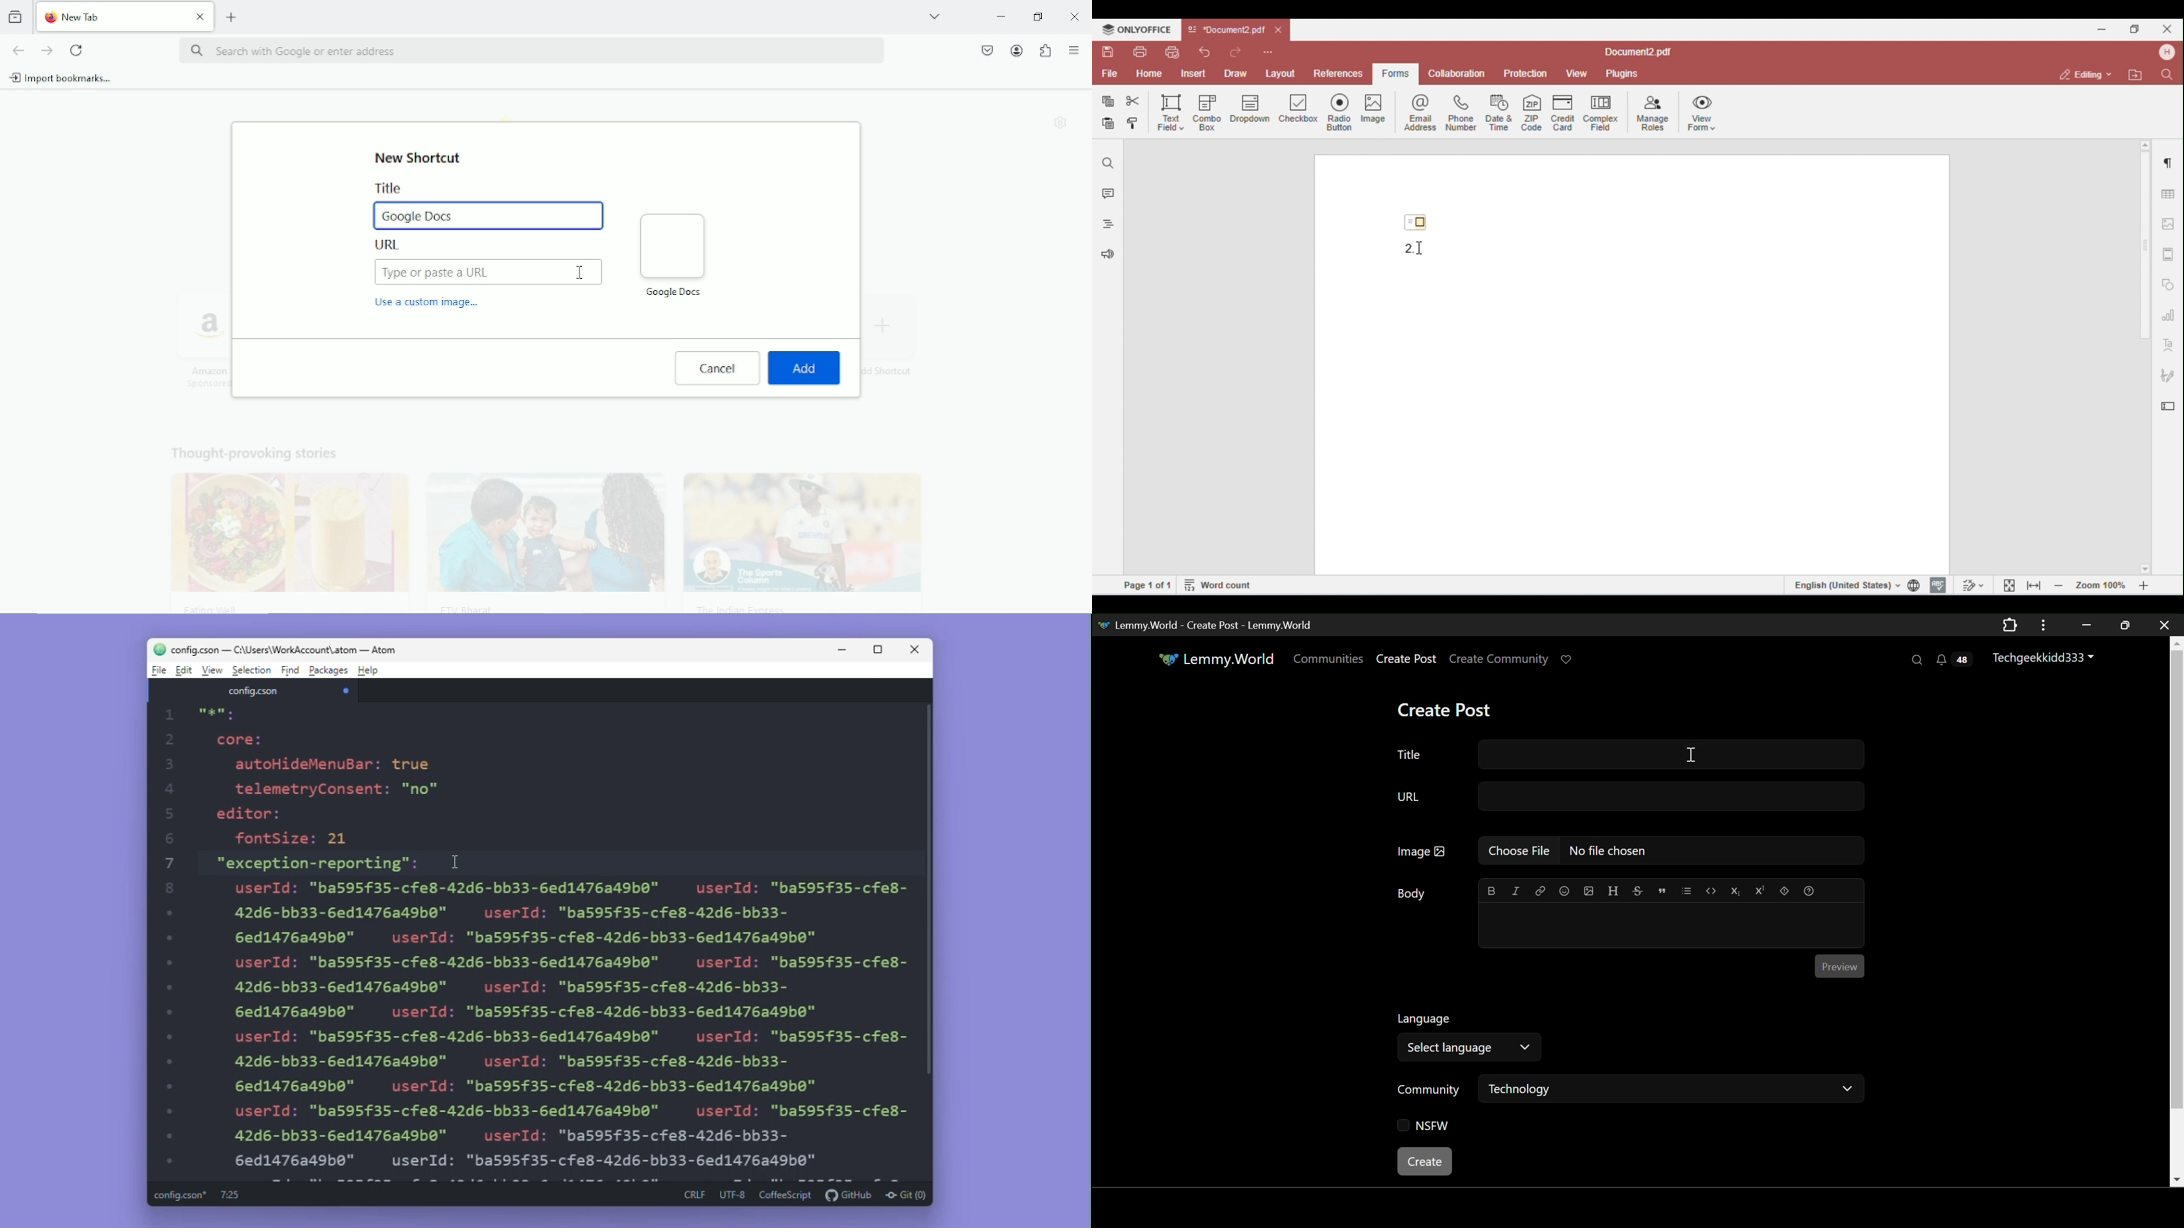 The width and height of the screenshot is (2184, 1232). I want to click on import bookmarks, so click(61, 77).